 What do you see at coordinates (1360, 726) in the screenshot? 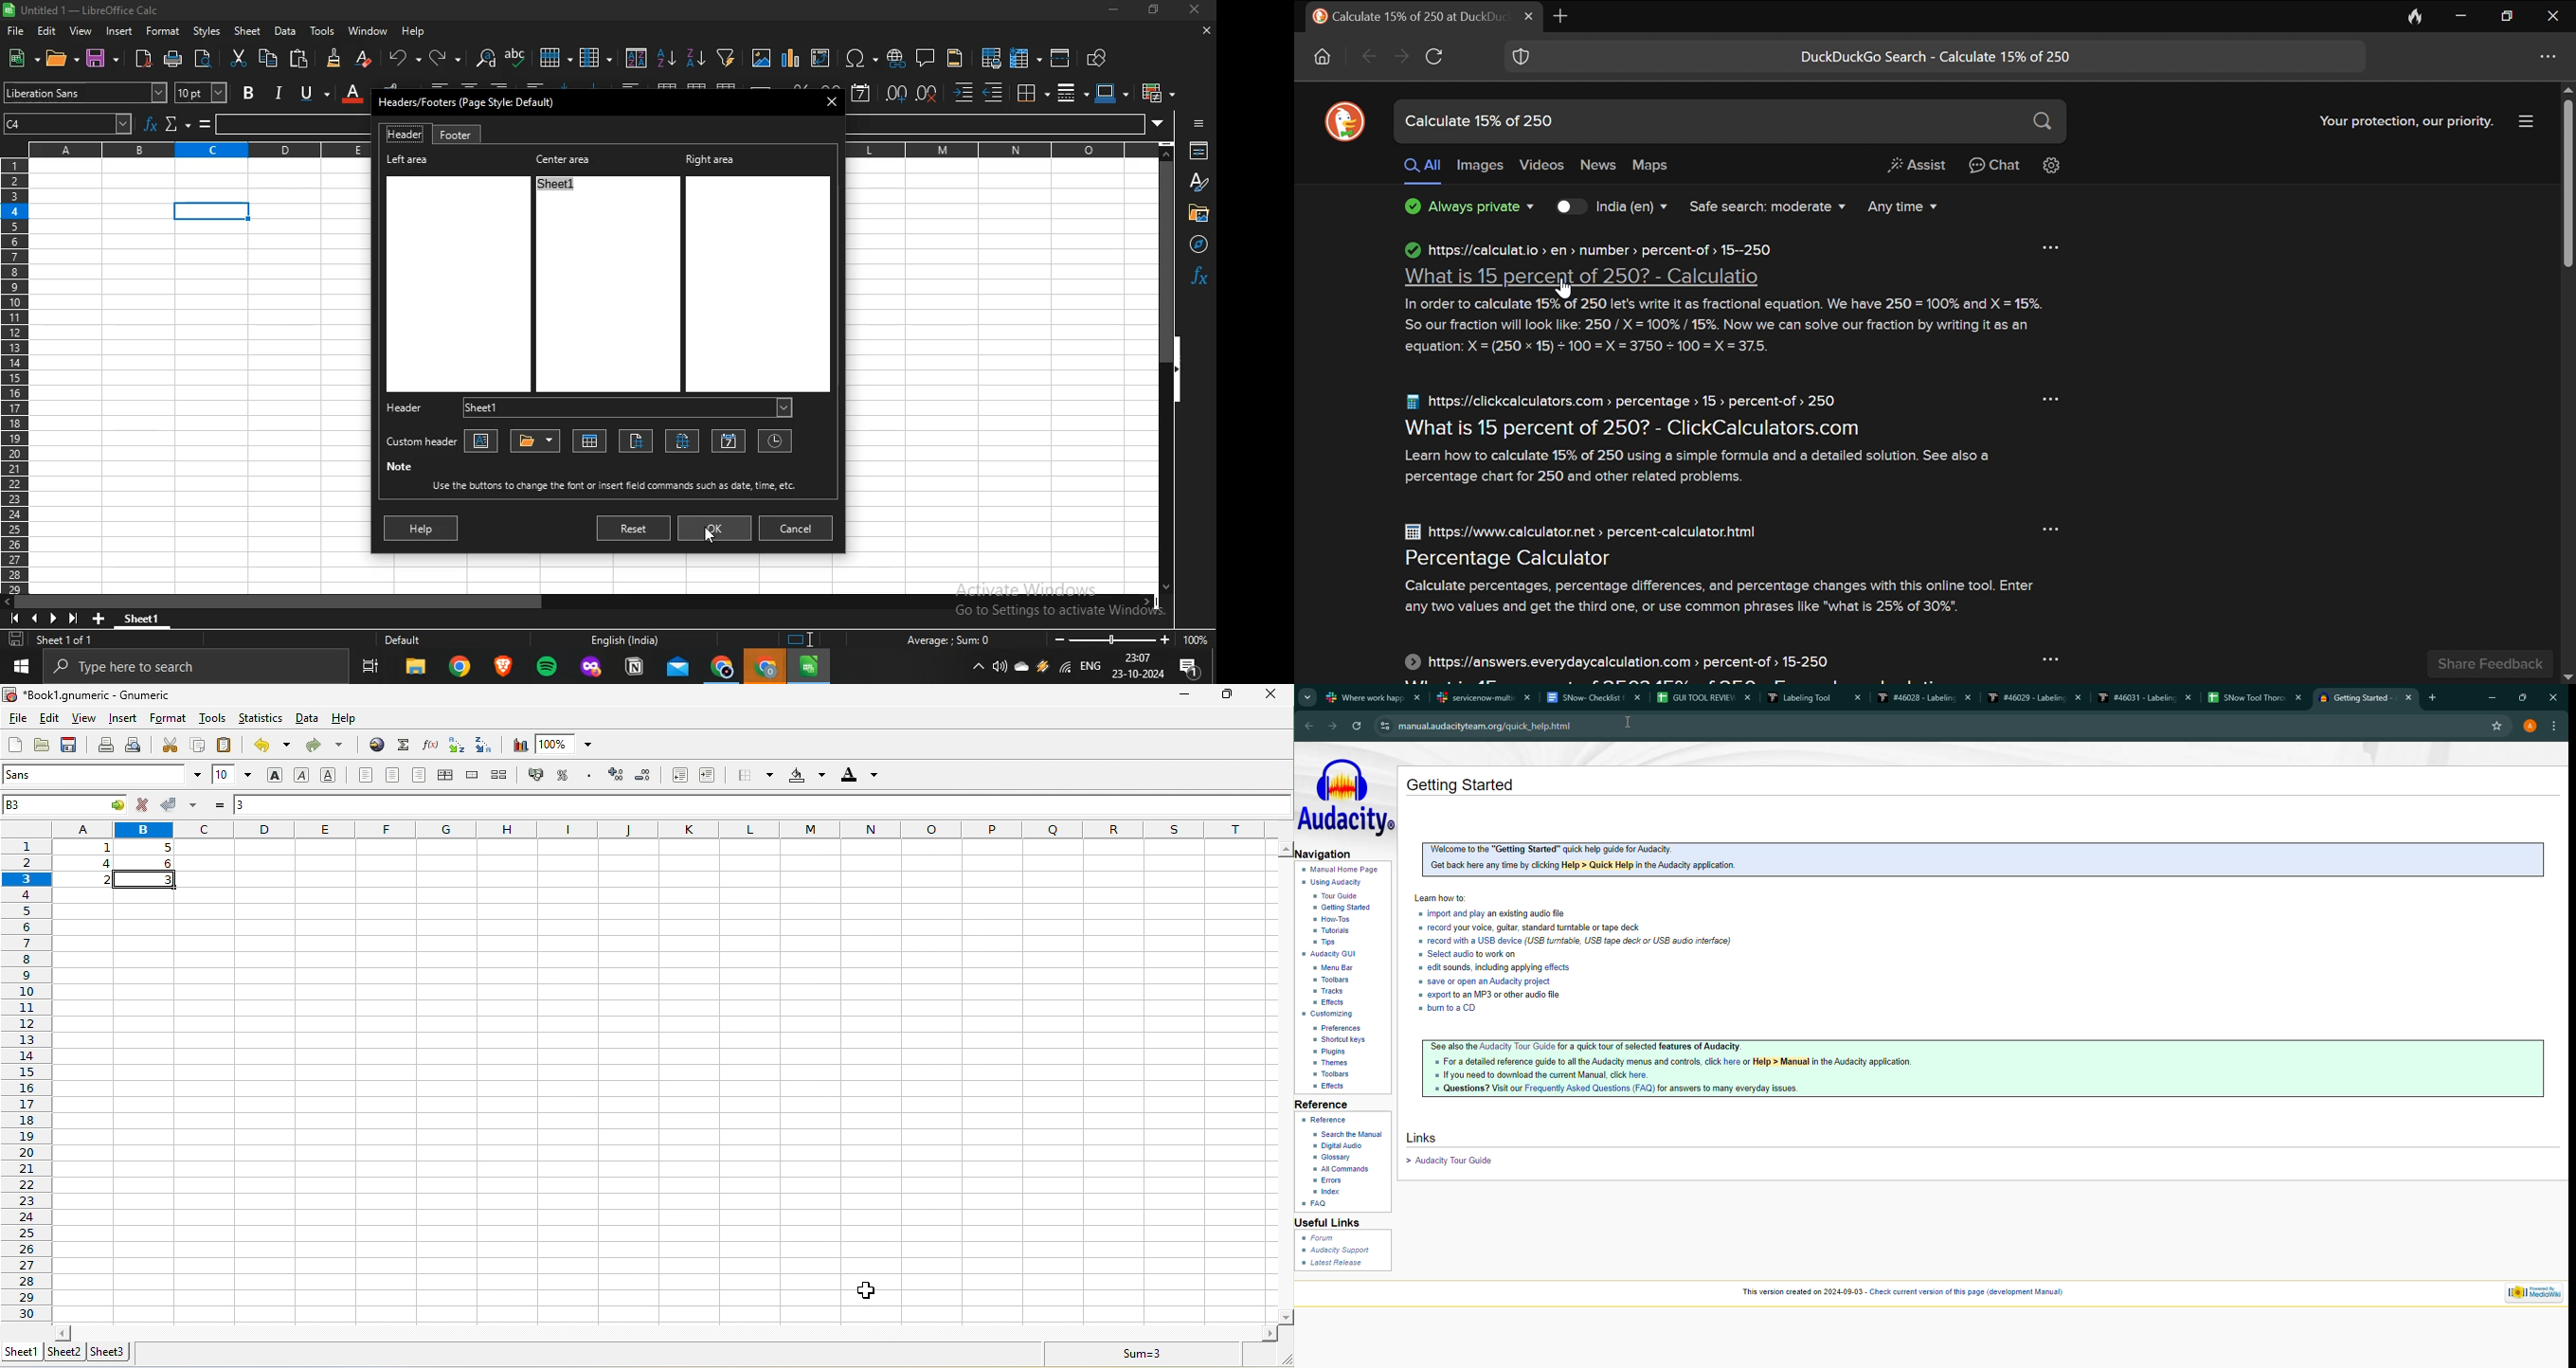
I see `refresh` at bounding box center [1360, 726].